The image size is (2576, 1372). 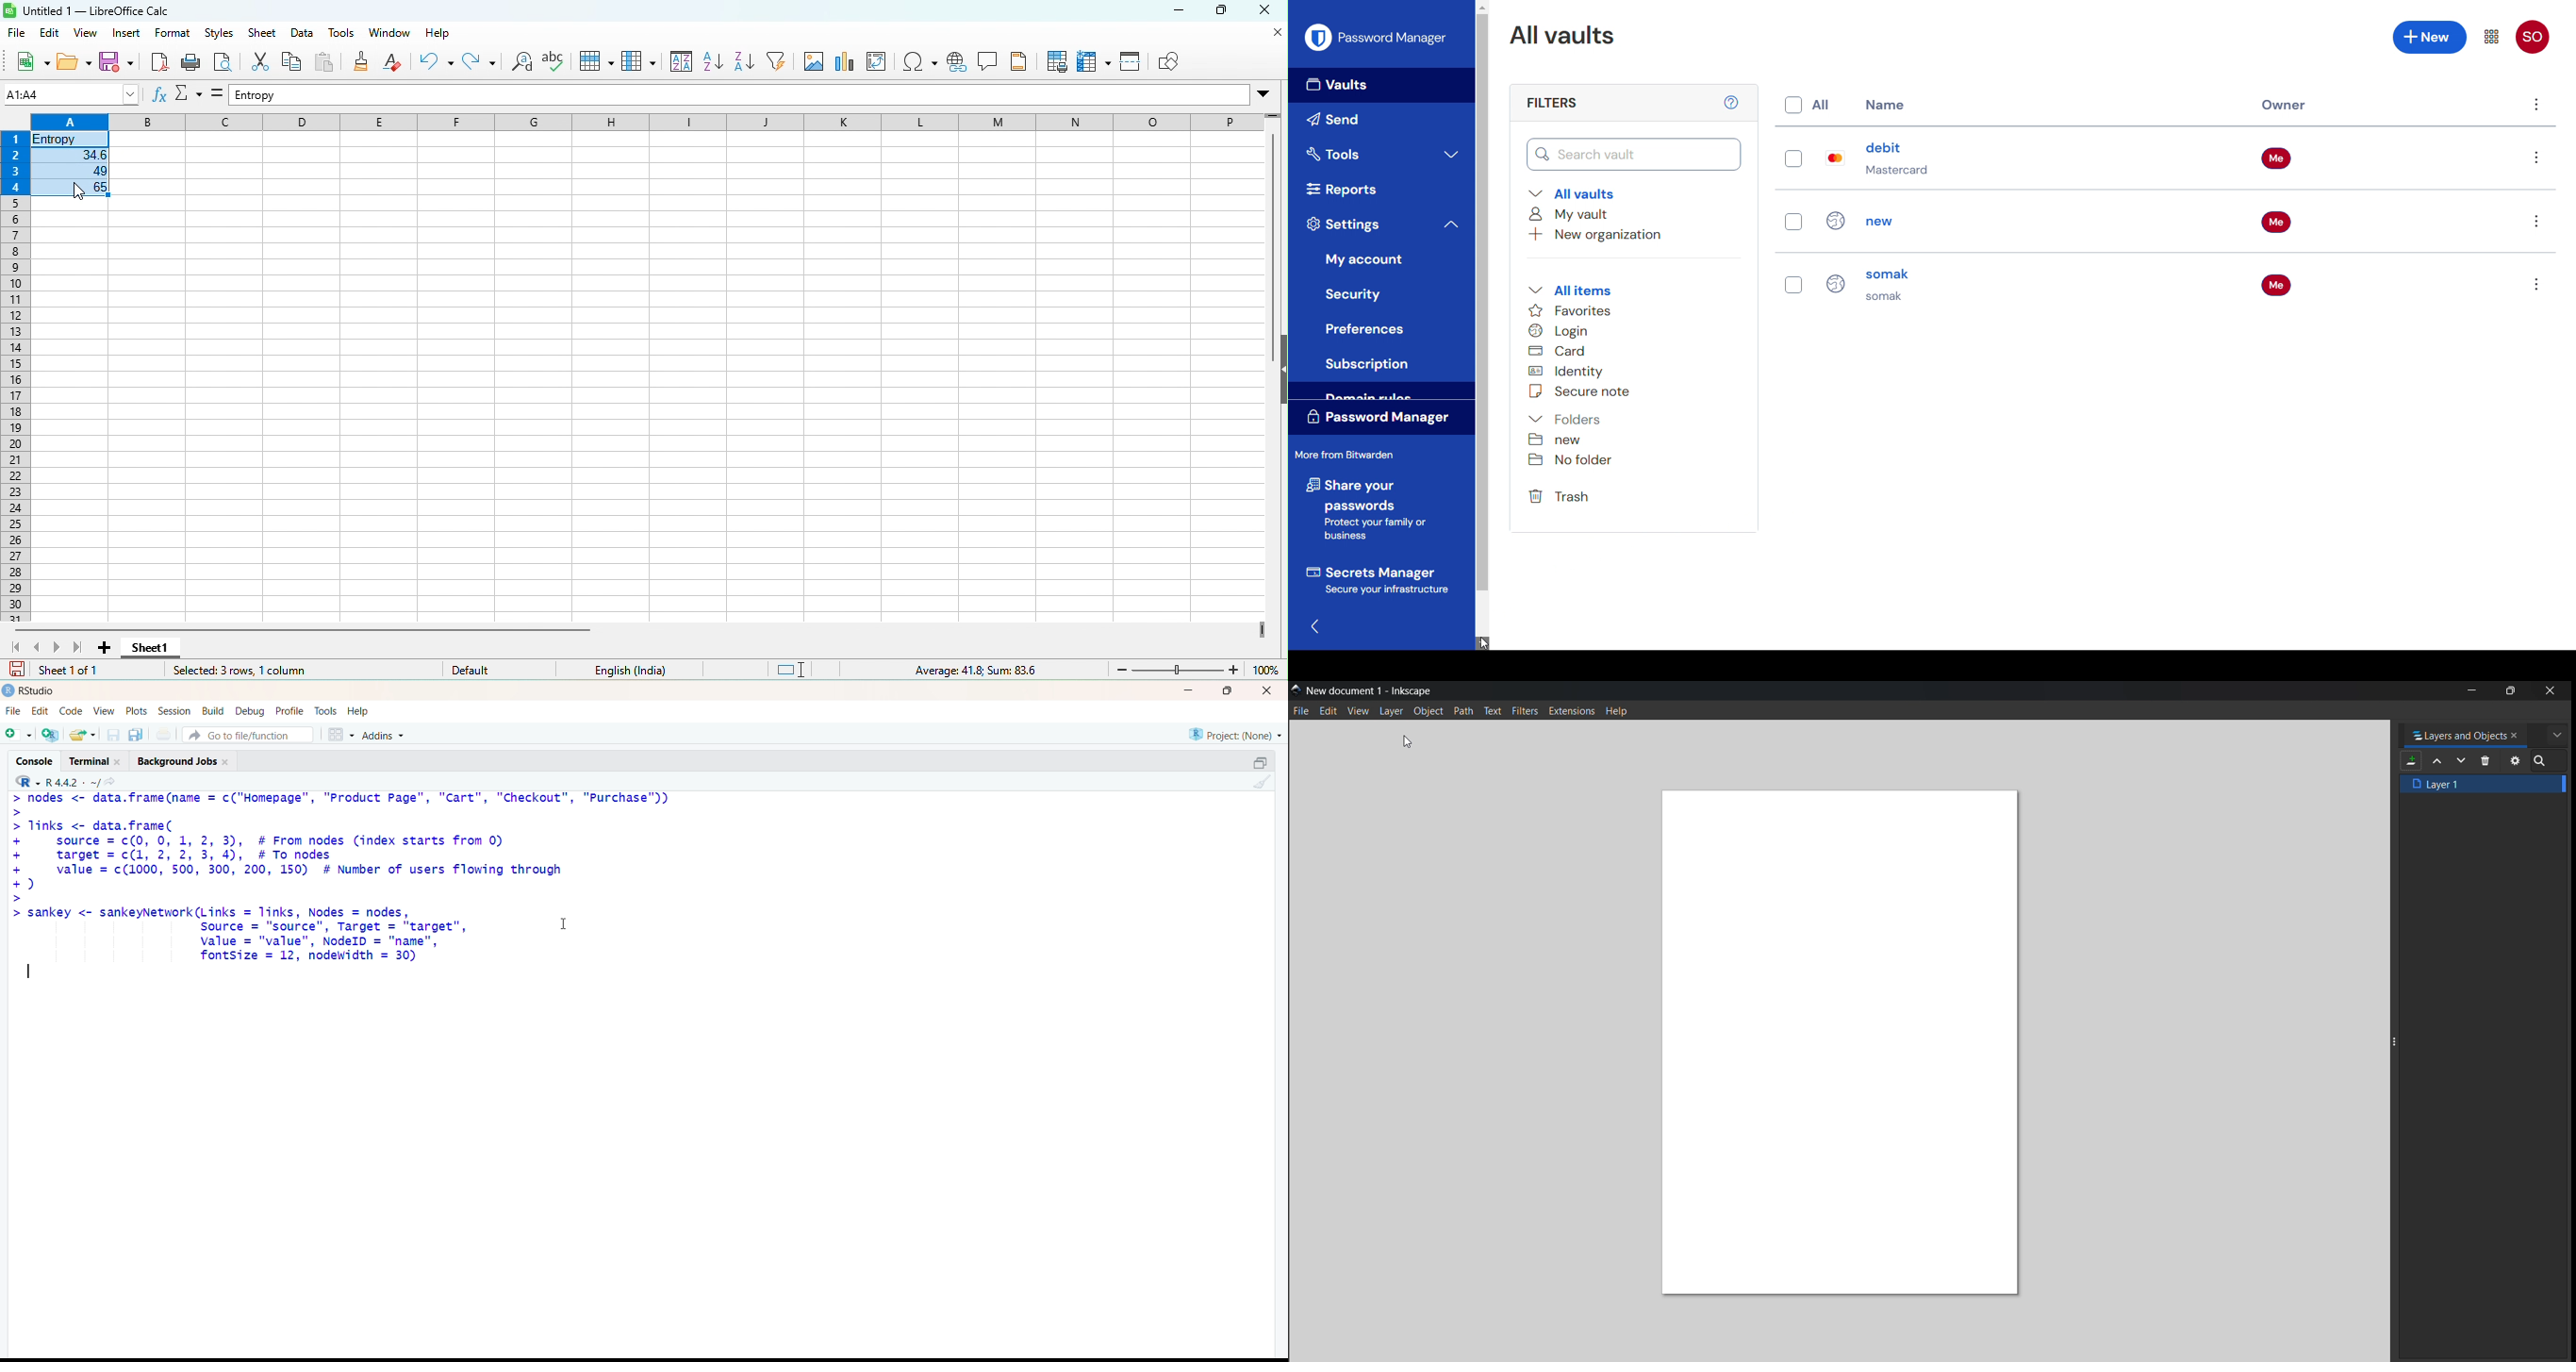 What do you see at coordinates (248, 735) in the screenshot?
I see `go to file function` at bounding box center [248, 735].